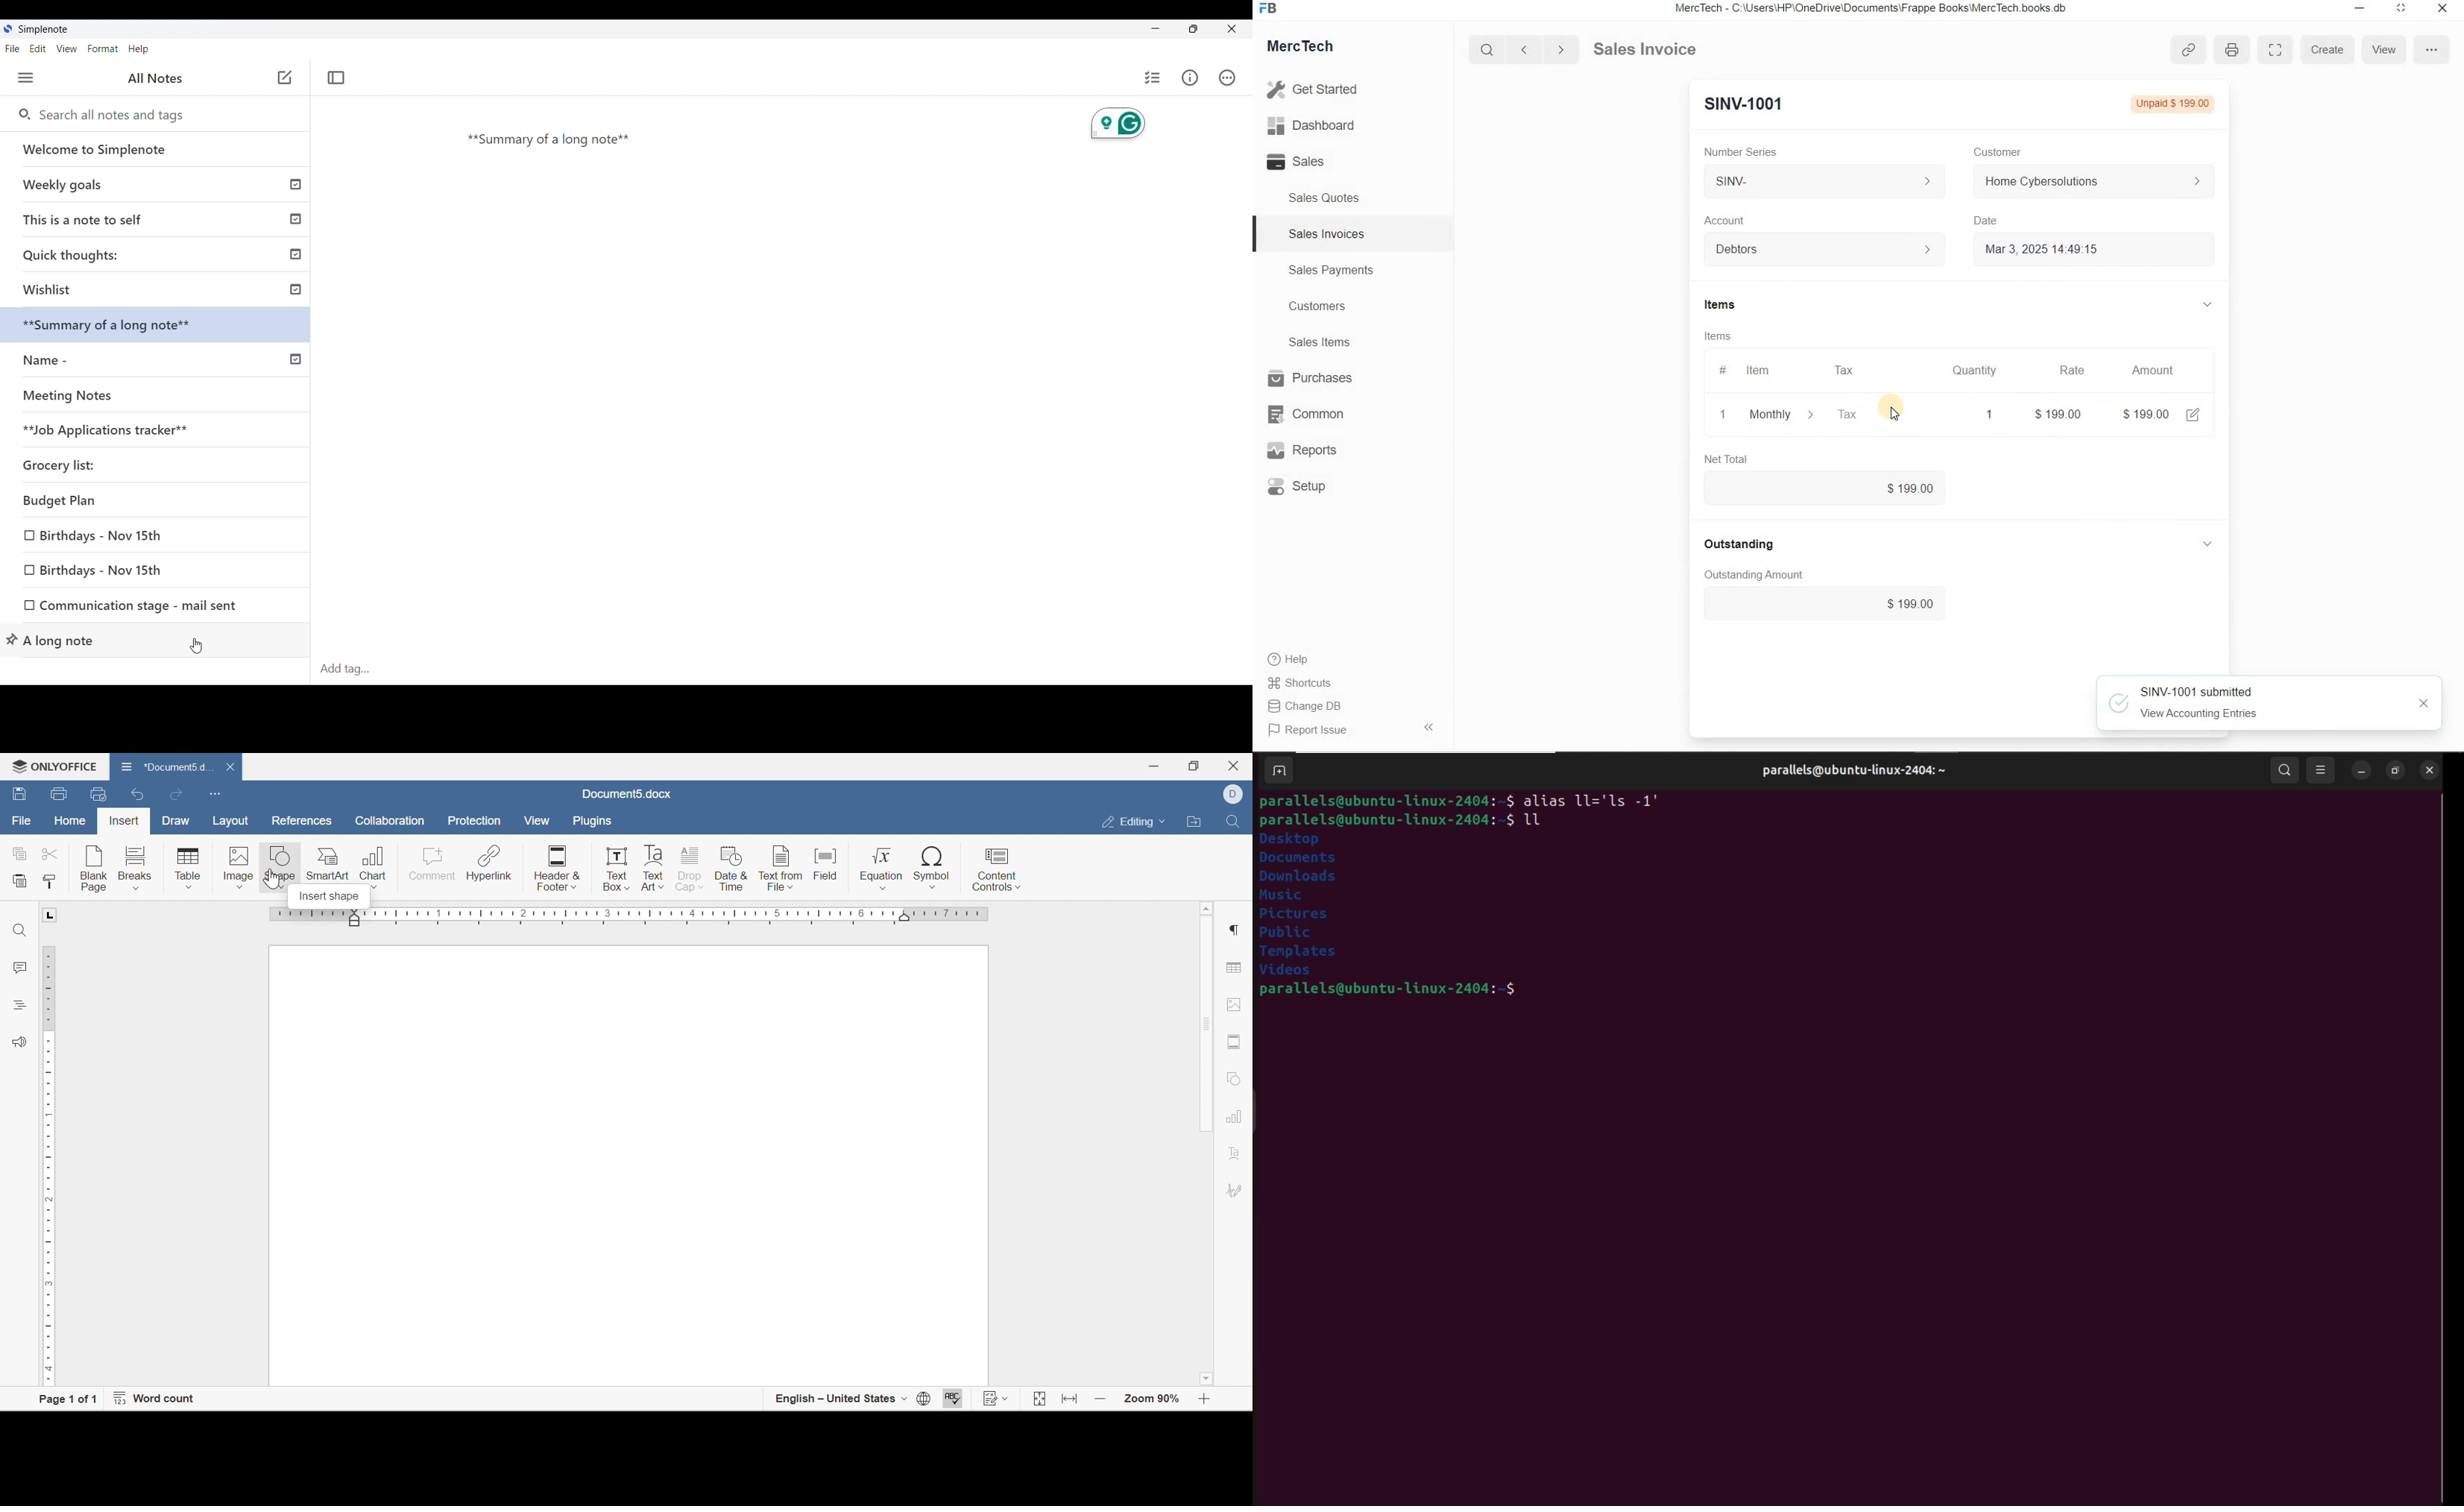 The width and height of the screenshot is (2464, 1512). I want to click on header & footer, so click(558, 868).